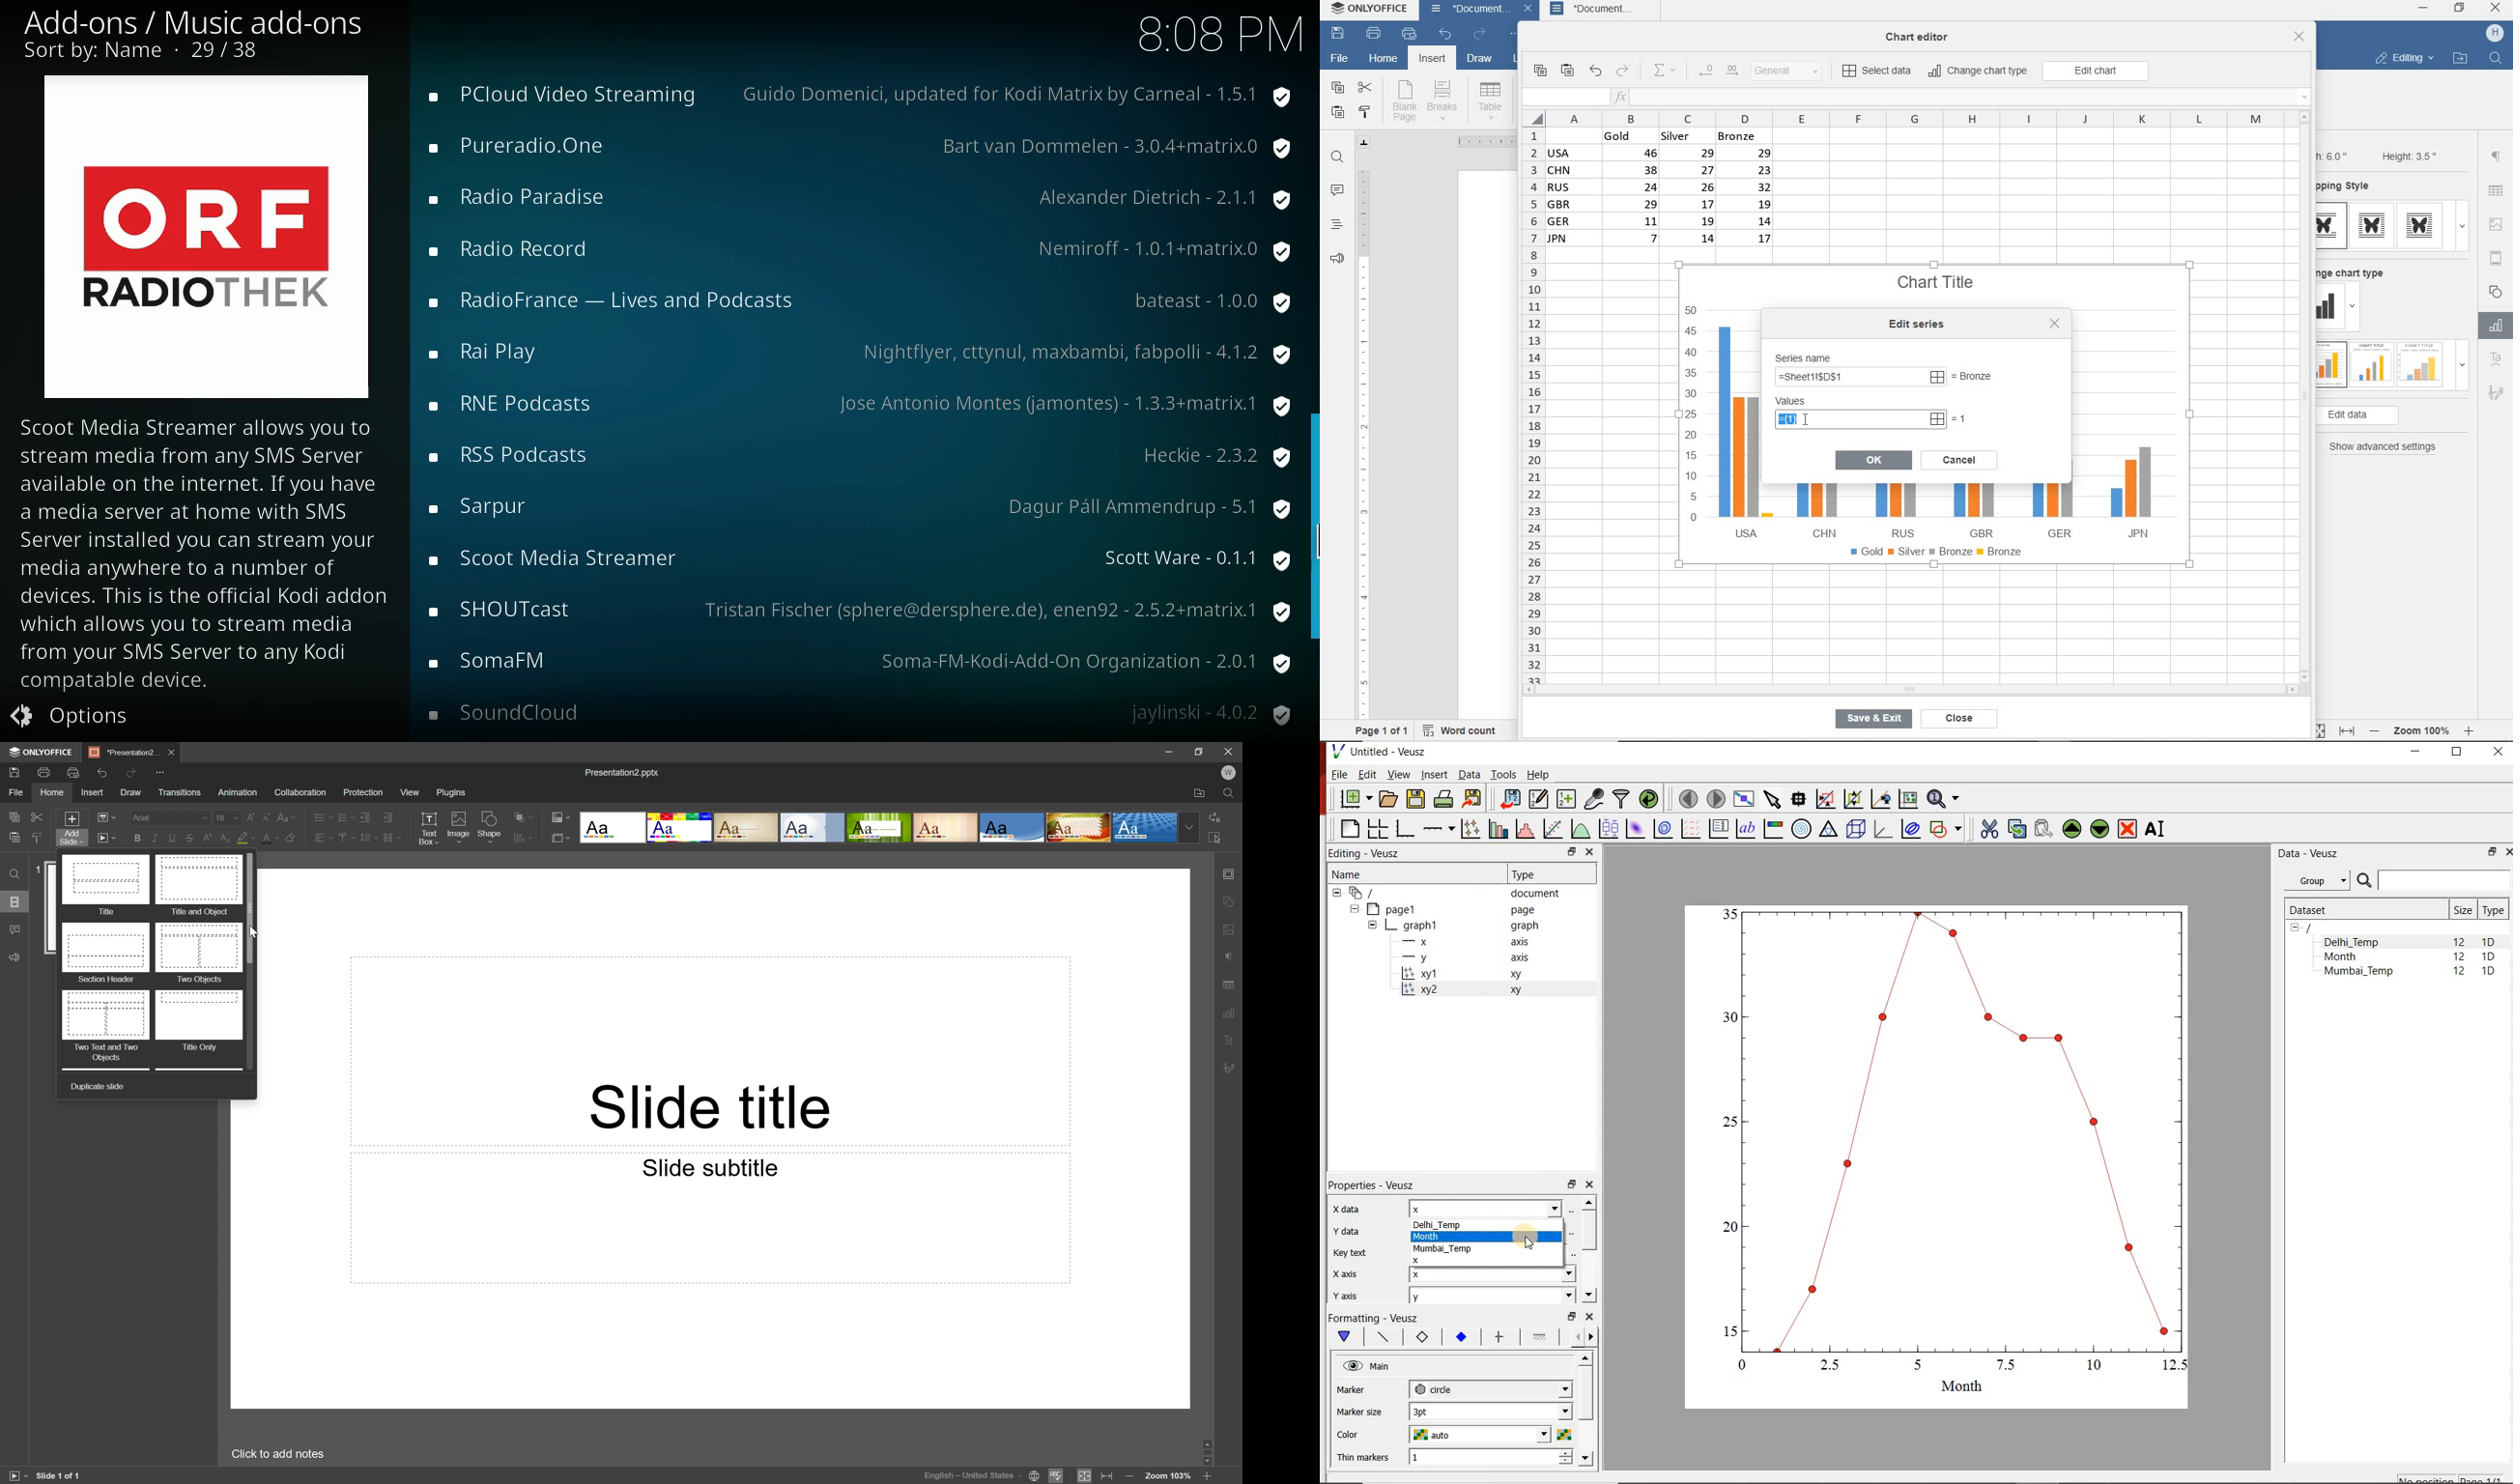  What do you see at coordinates (1911, 829) in the screenshot?
I see `plot covariance ellipses` at bounding box center [1911, 829].